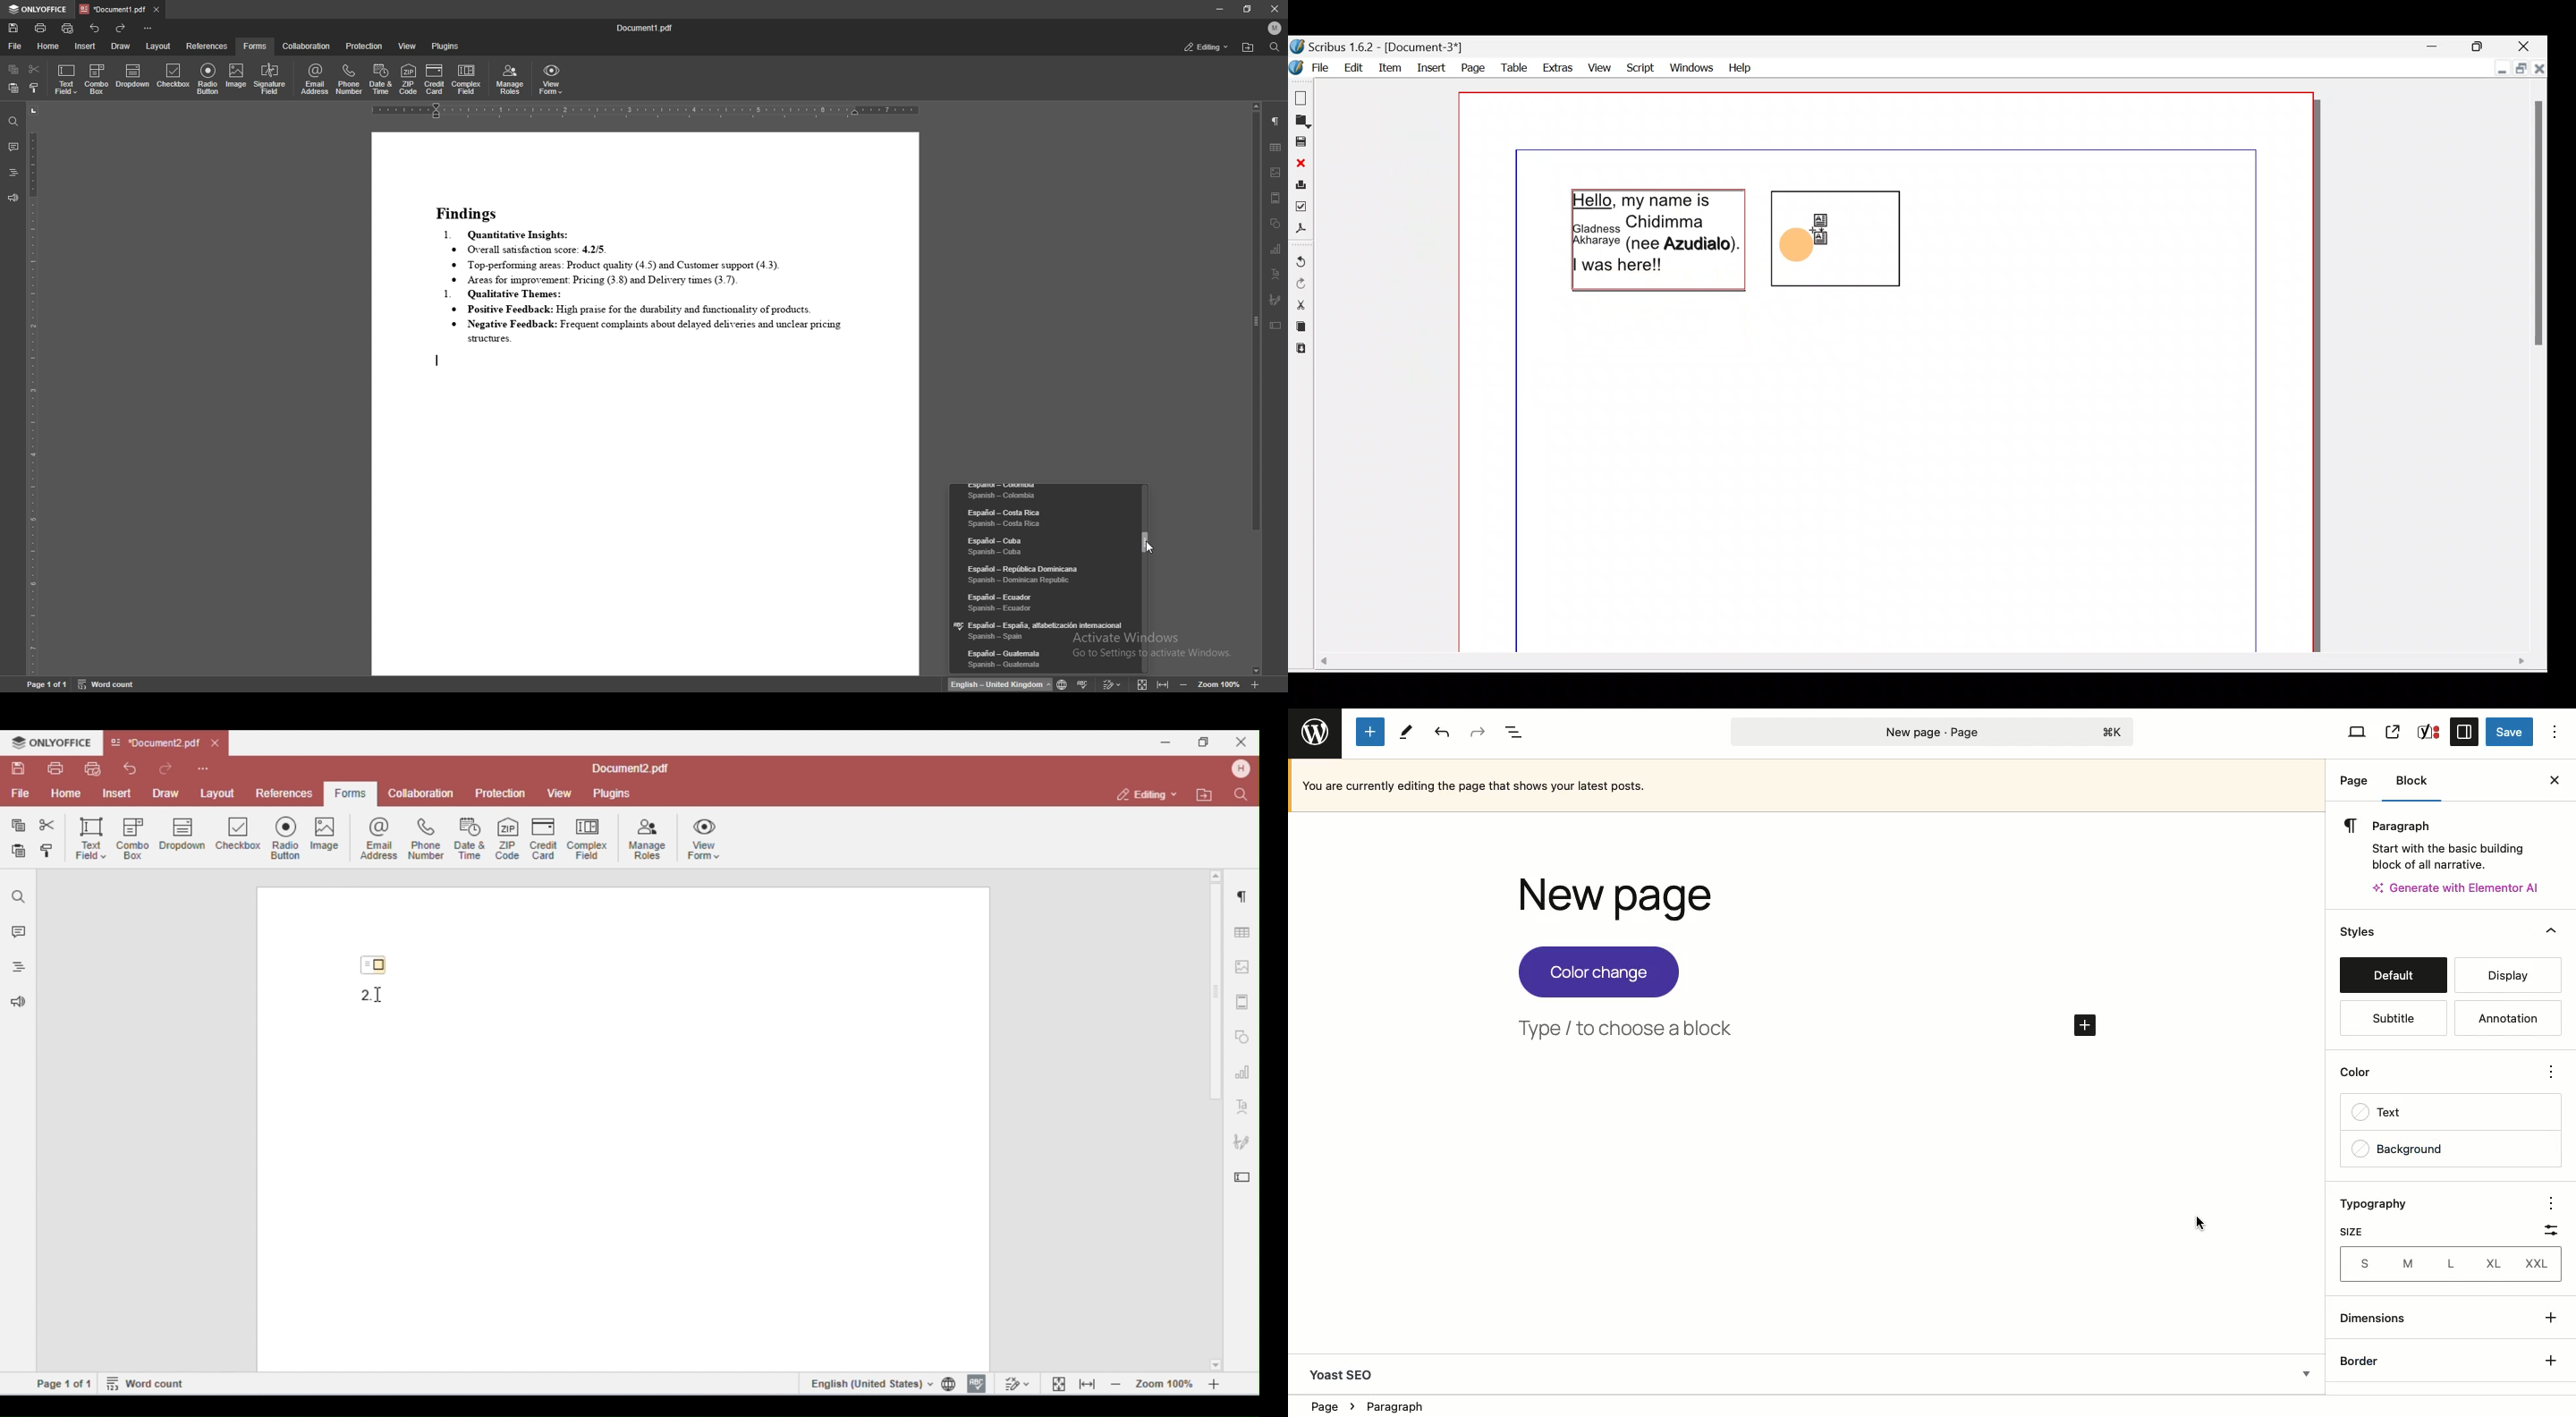  Describe the element at coordinates (95, 28) in the screenshot. I see `undo` at that location.